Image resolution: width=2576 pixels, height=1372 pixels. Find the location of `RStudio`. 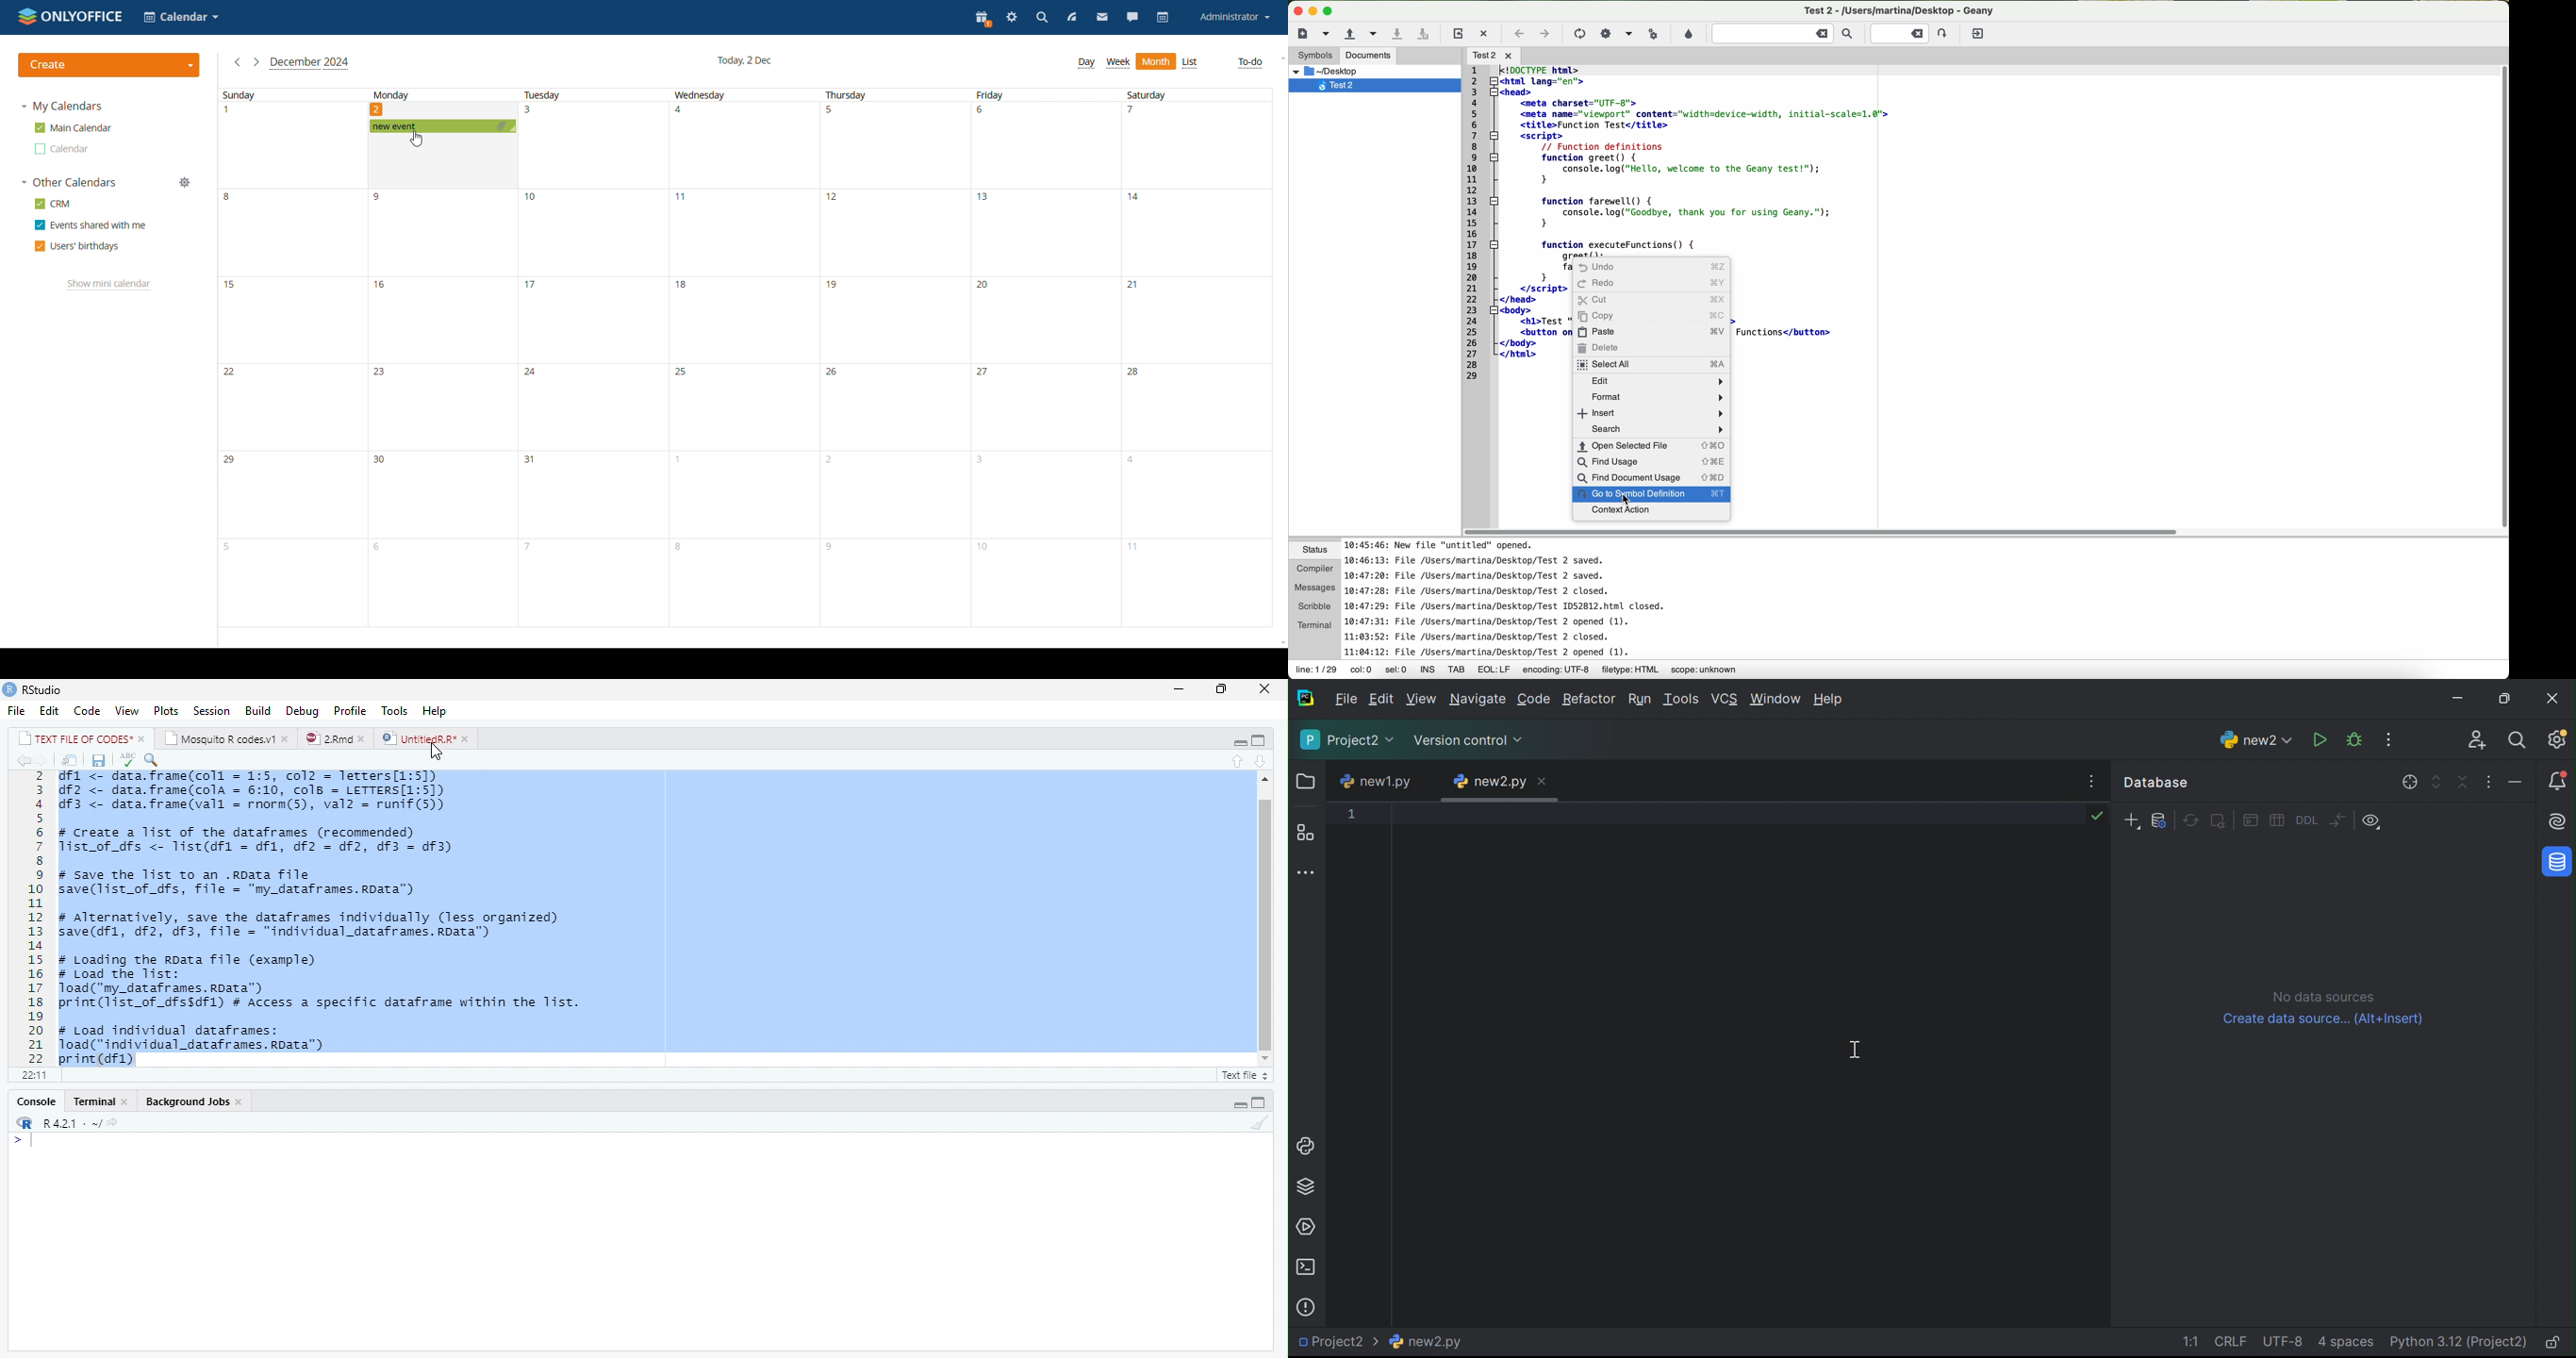

RStudio is located at coordinates (35, 690).